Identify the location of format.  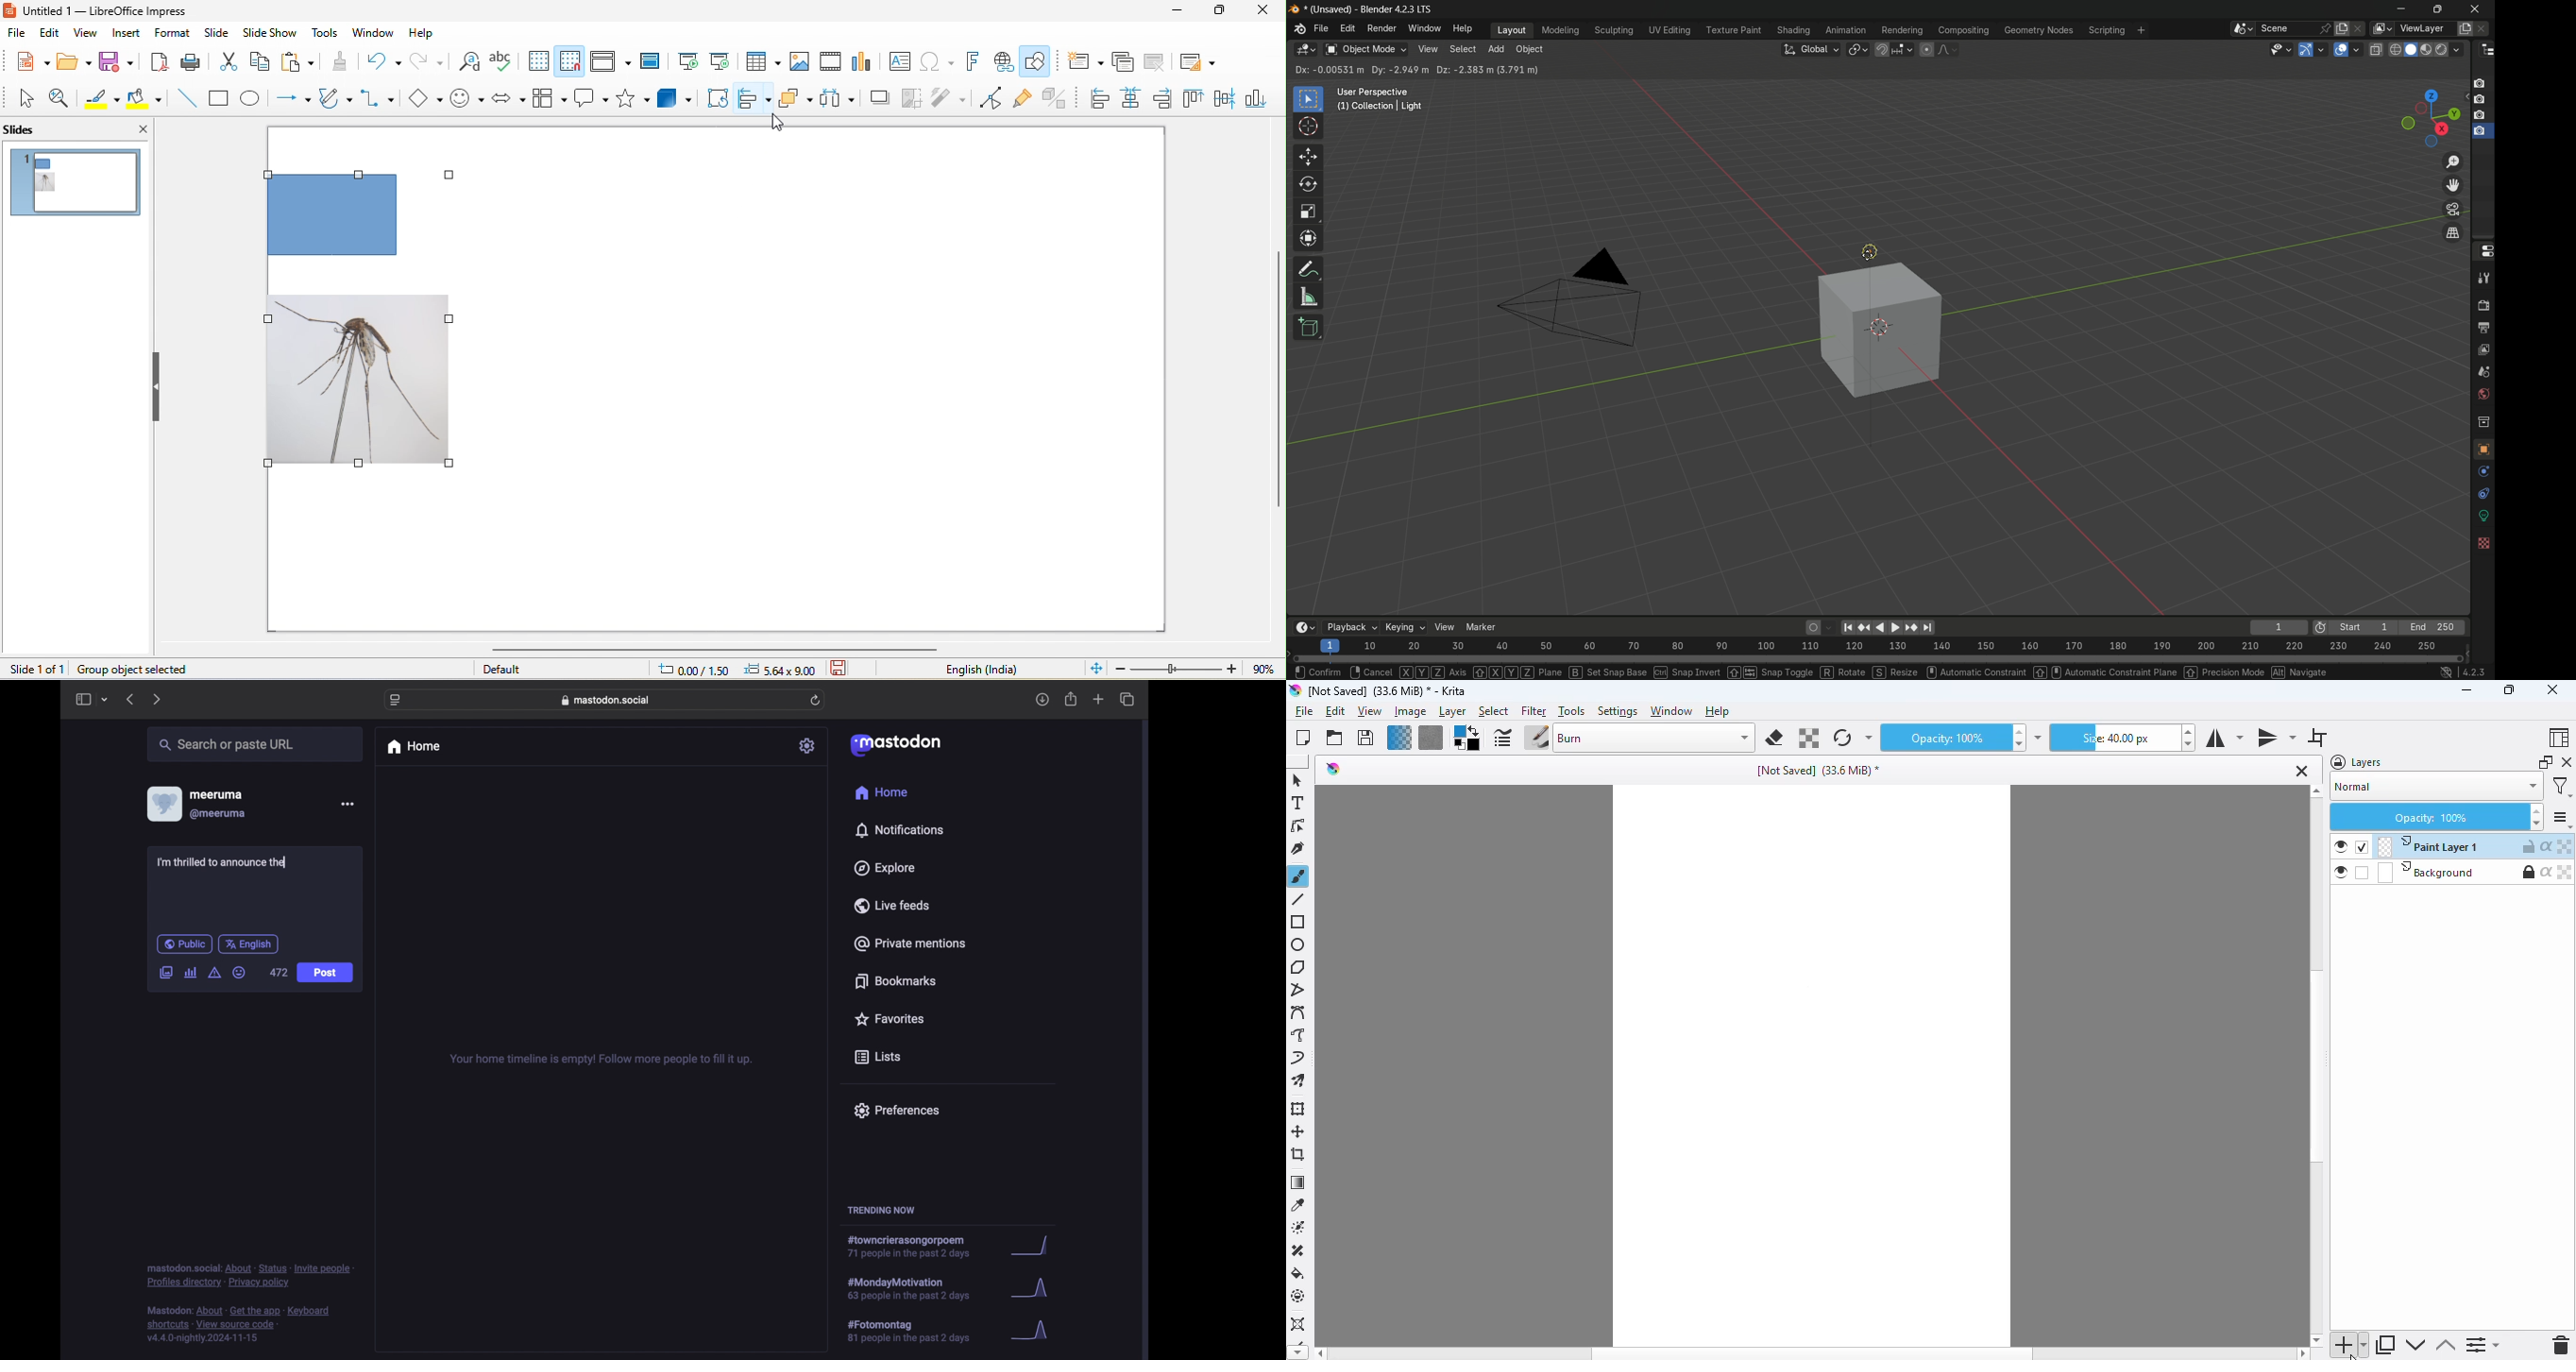
(171, 34).